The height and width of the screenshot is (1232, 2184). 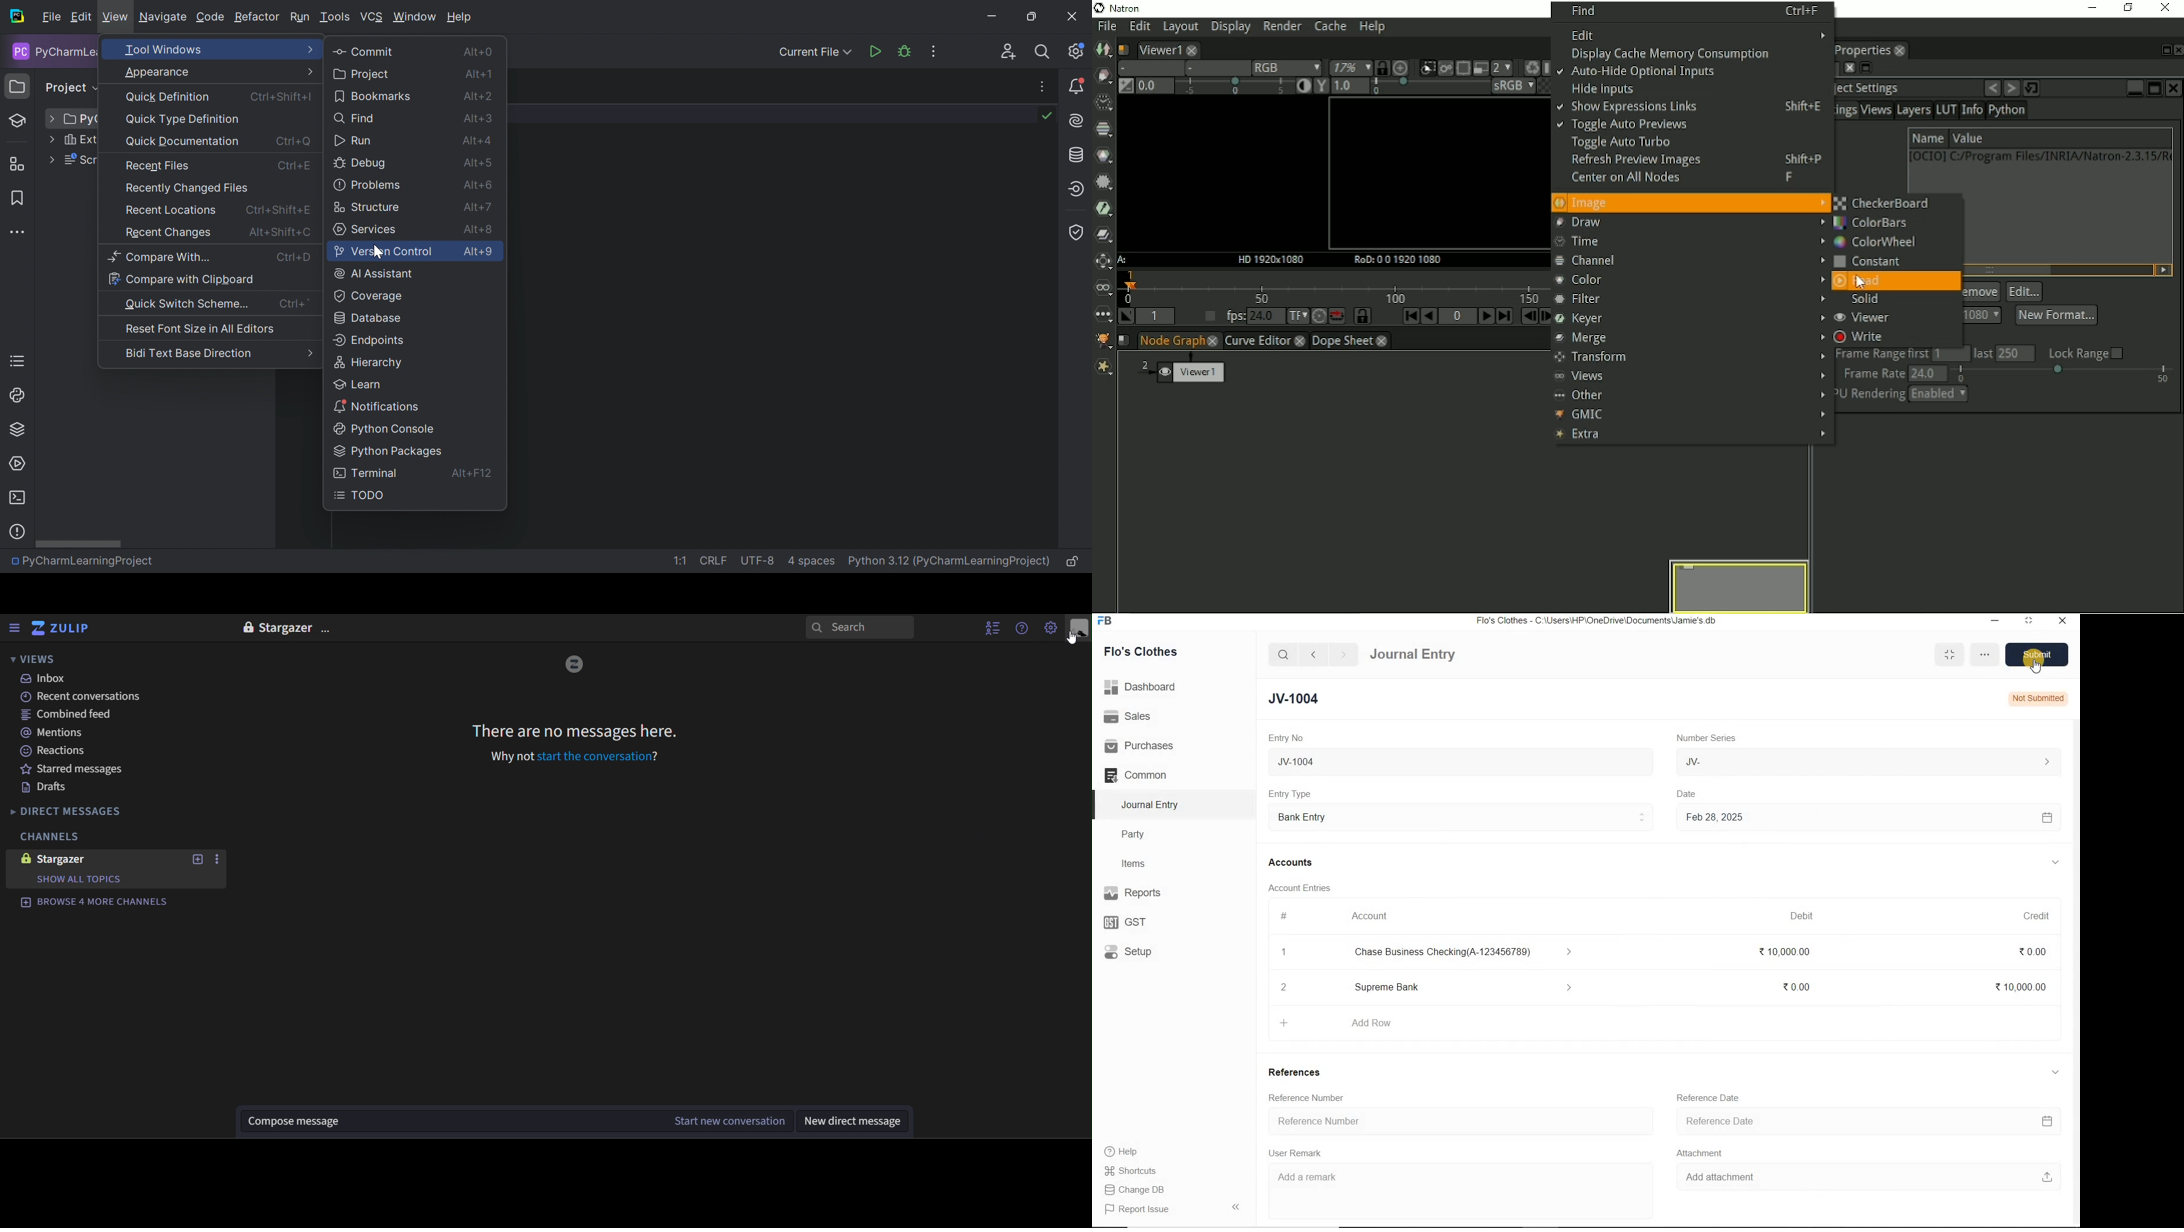 I want to click on Reference Number, so click(x=1461, y=1122).